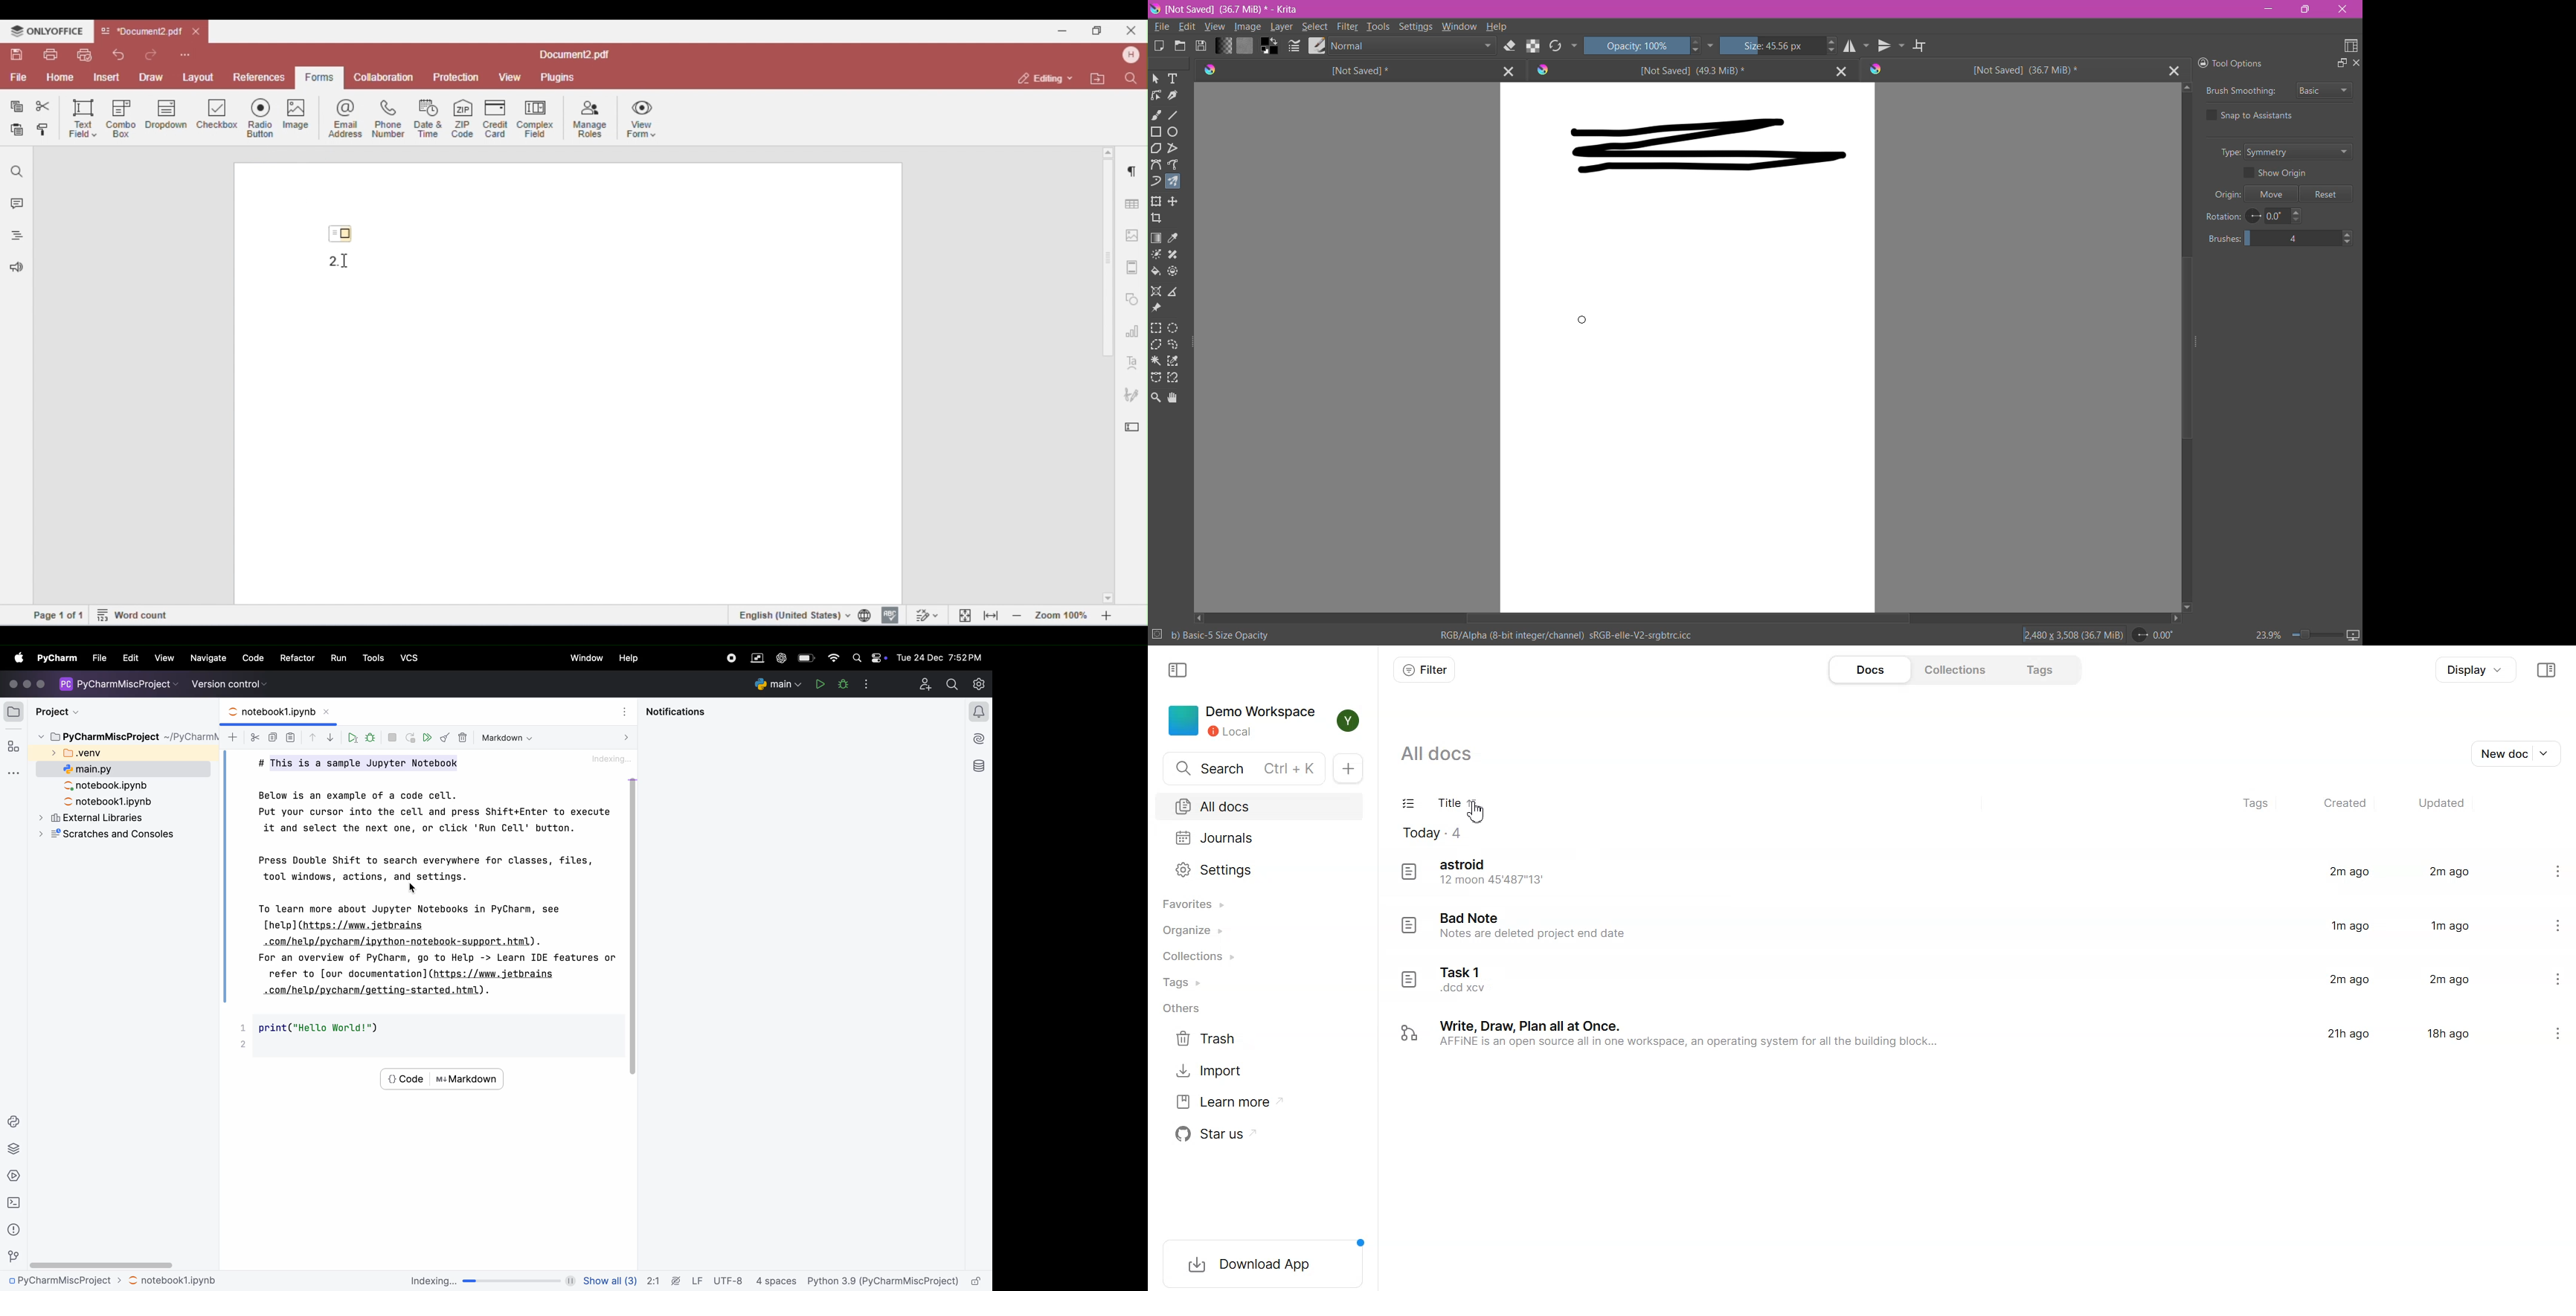 Image resolution: width=2576 pixels, height=1316 pixels. Describe the element at coordinates (2452, 980) in the screenshot. I see `2m ago` at that location.